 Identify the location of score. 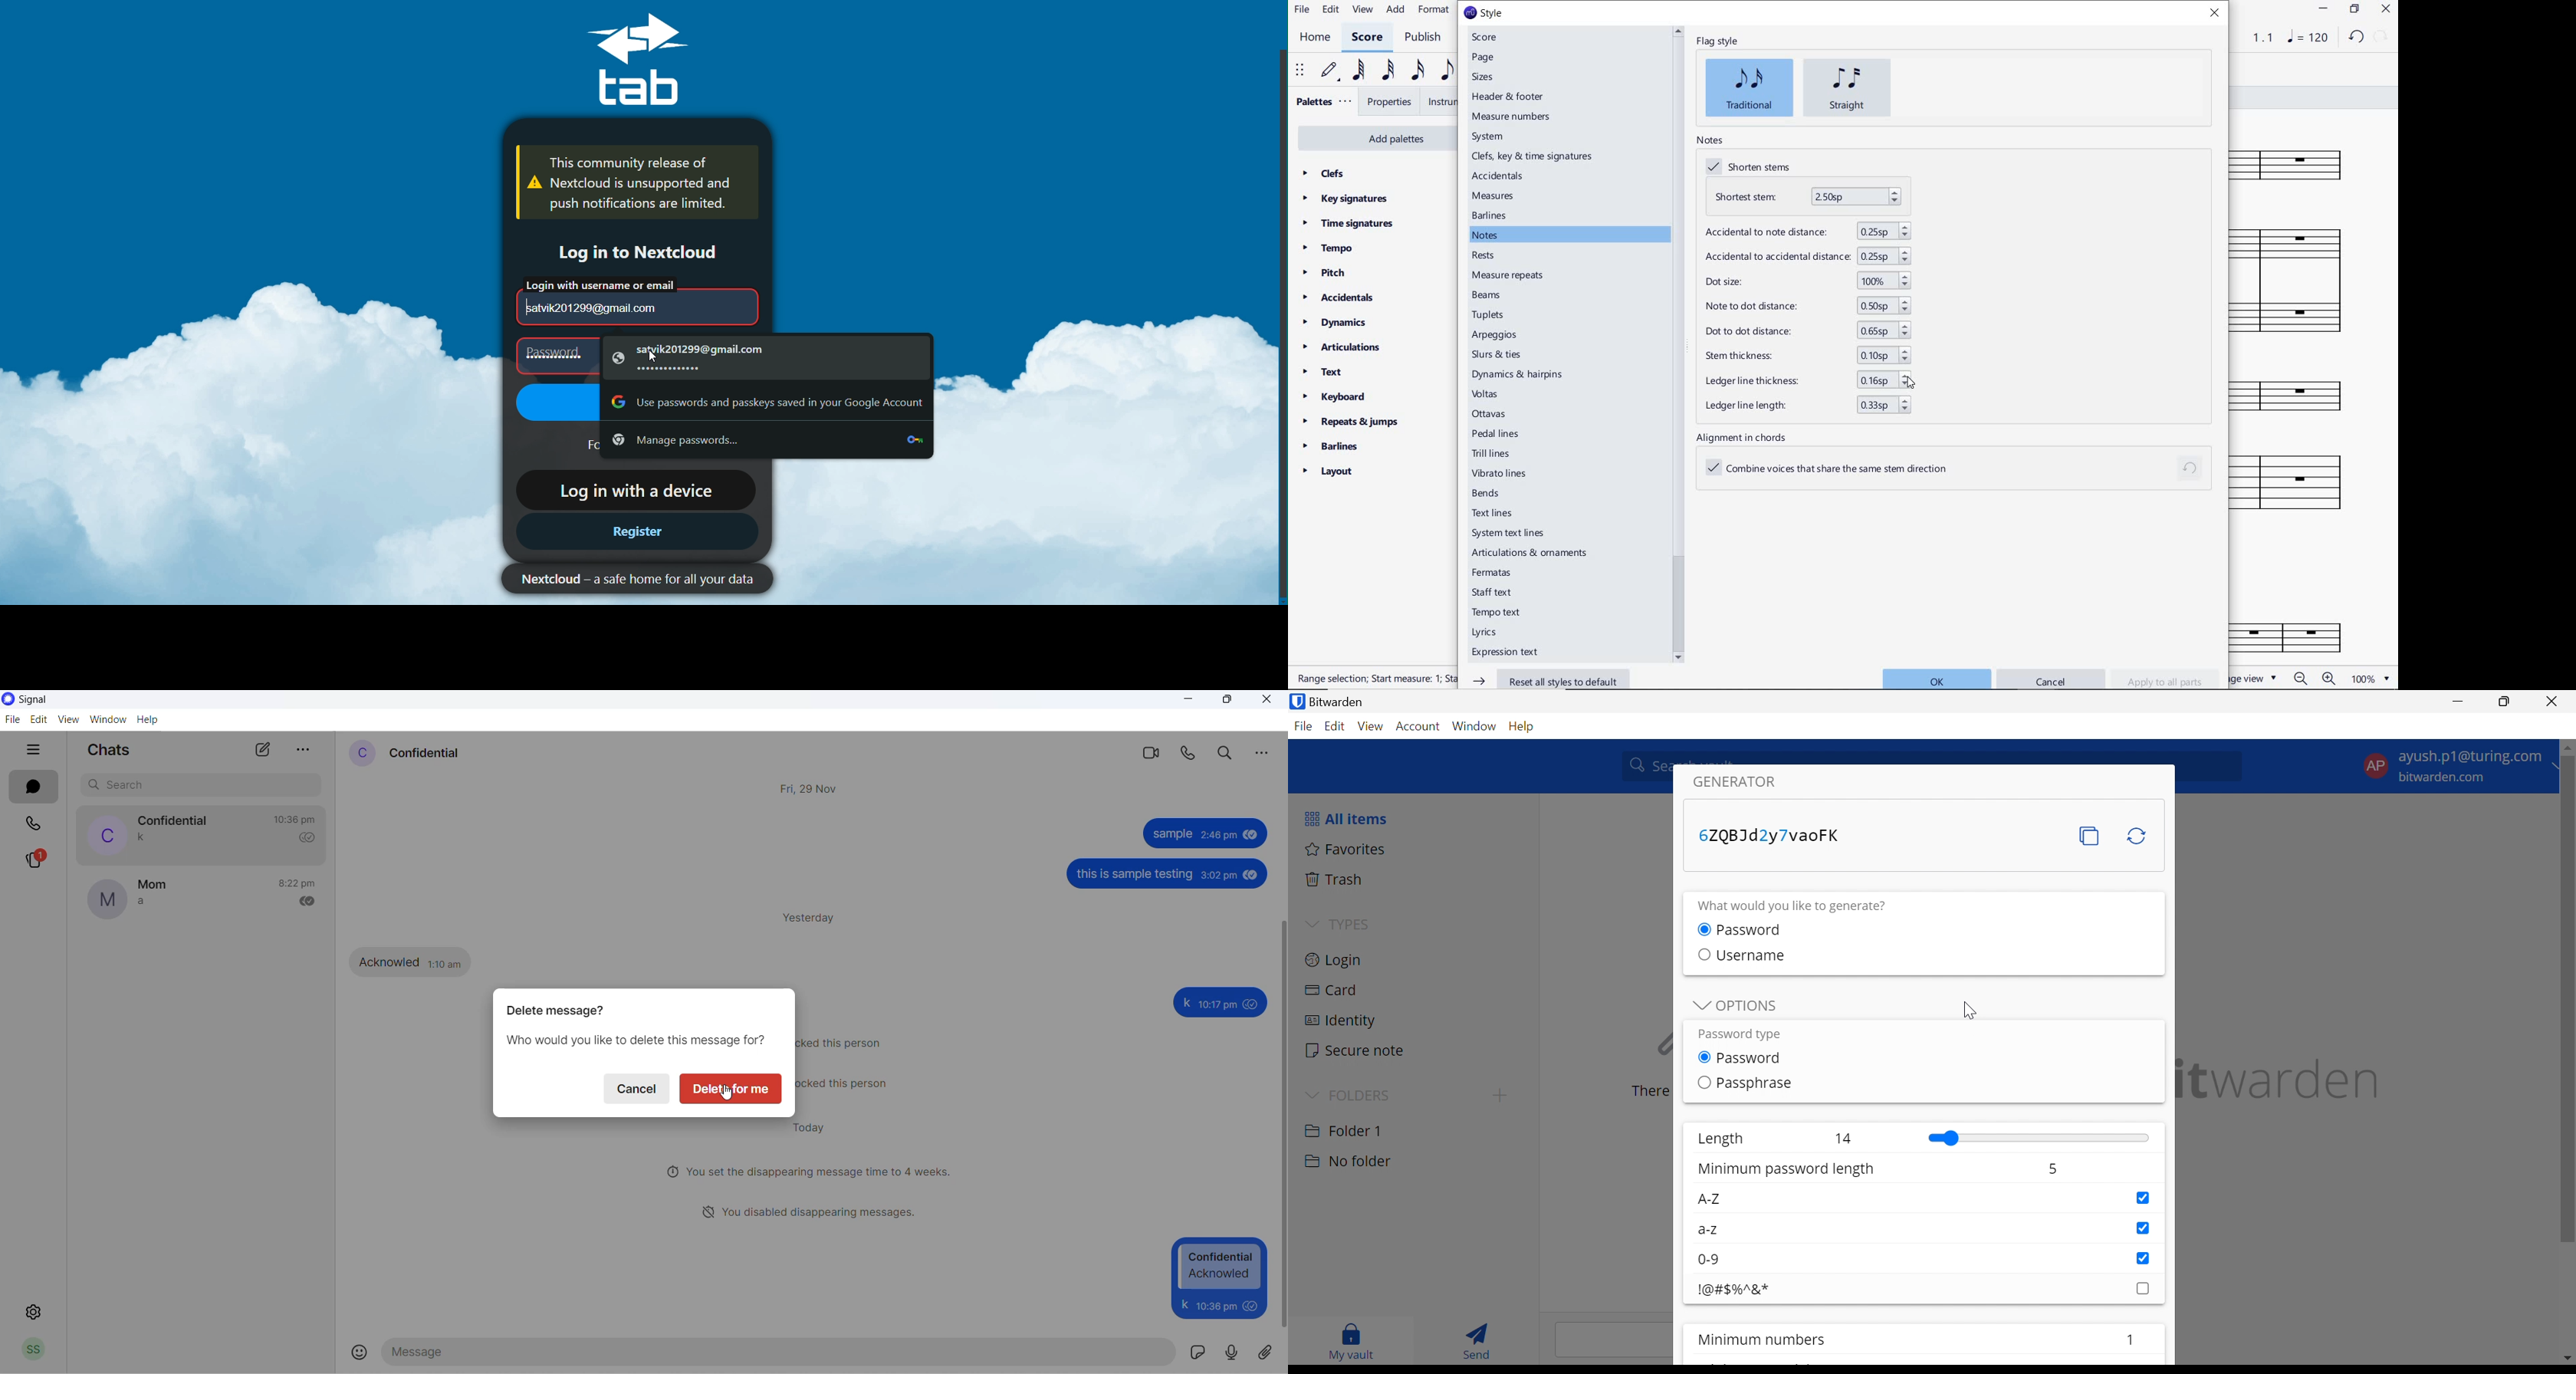
(1366, 38).